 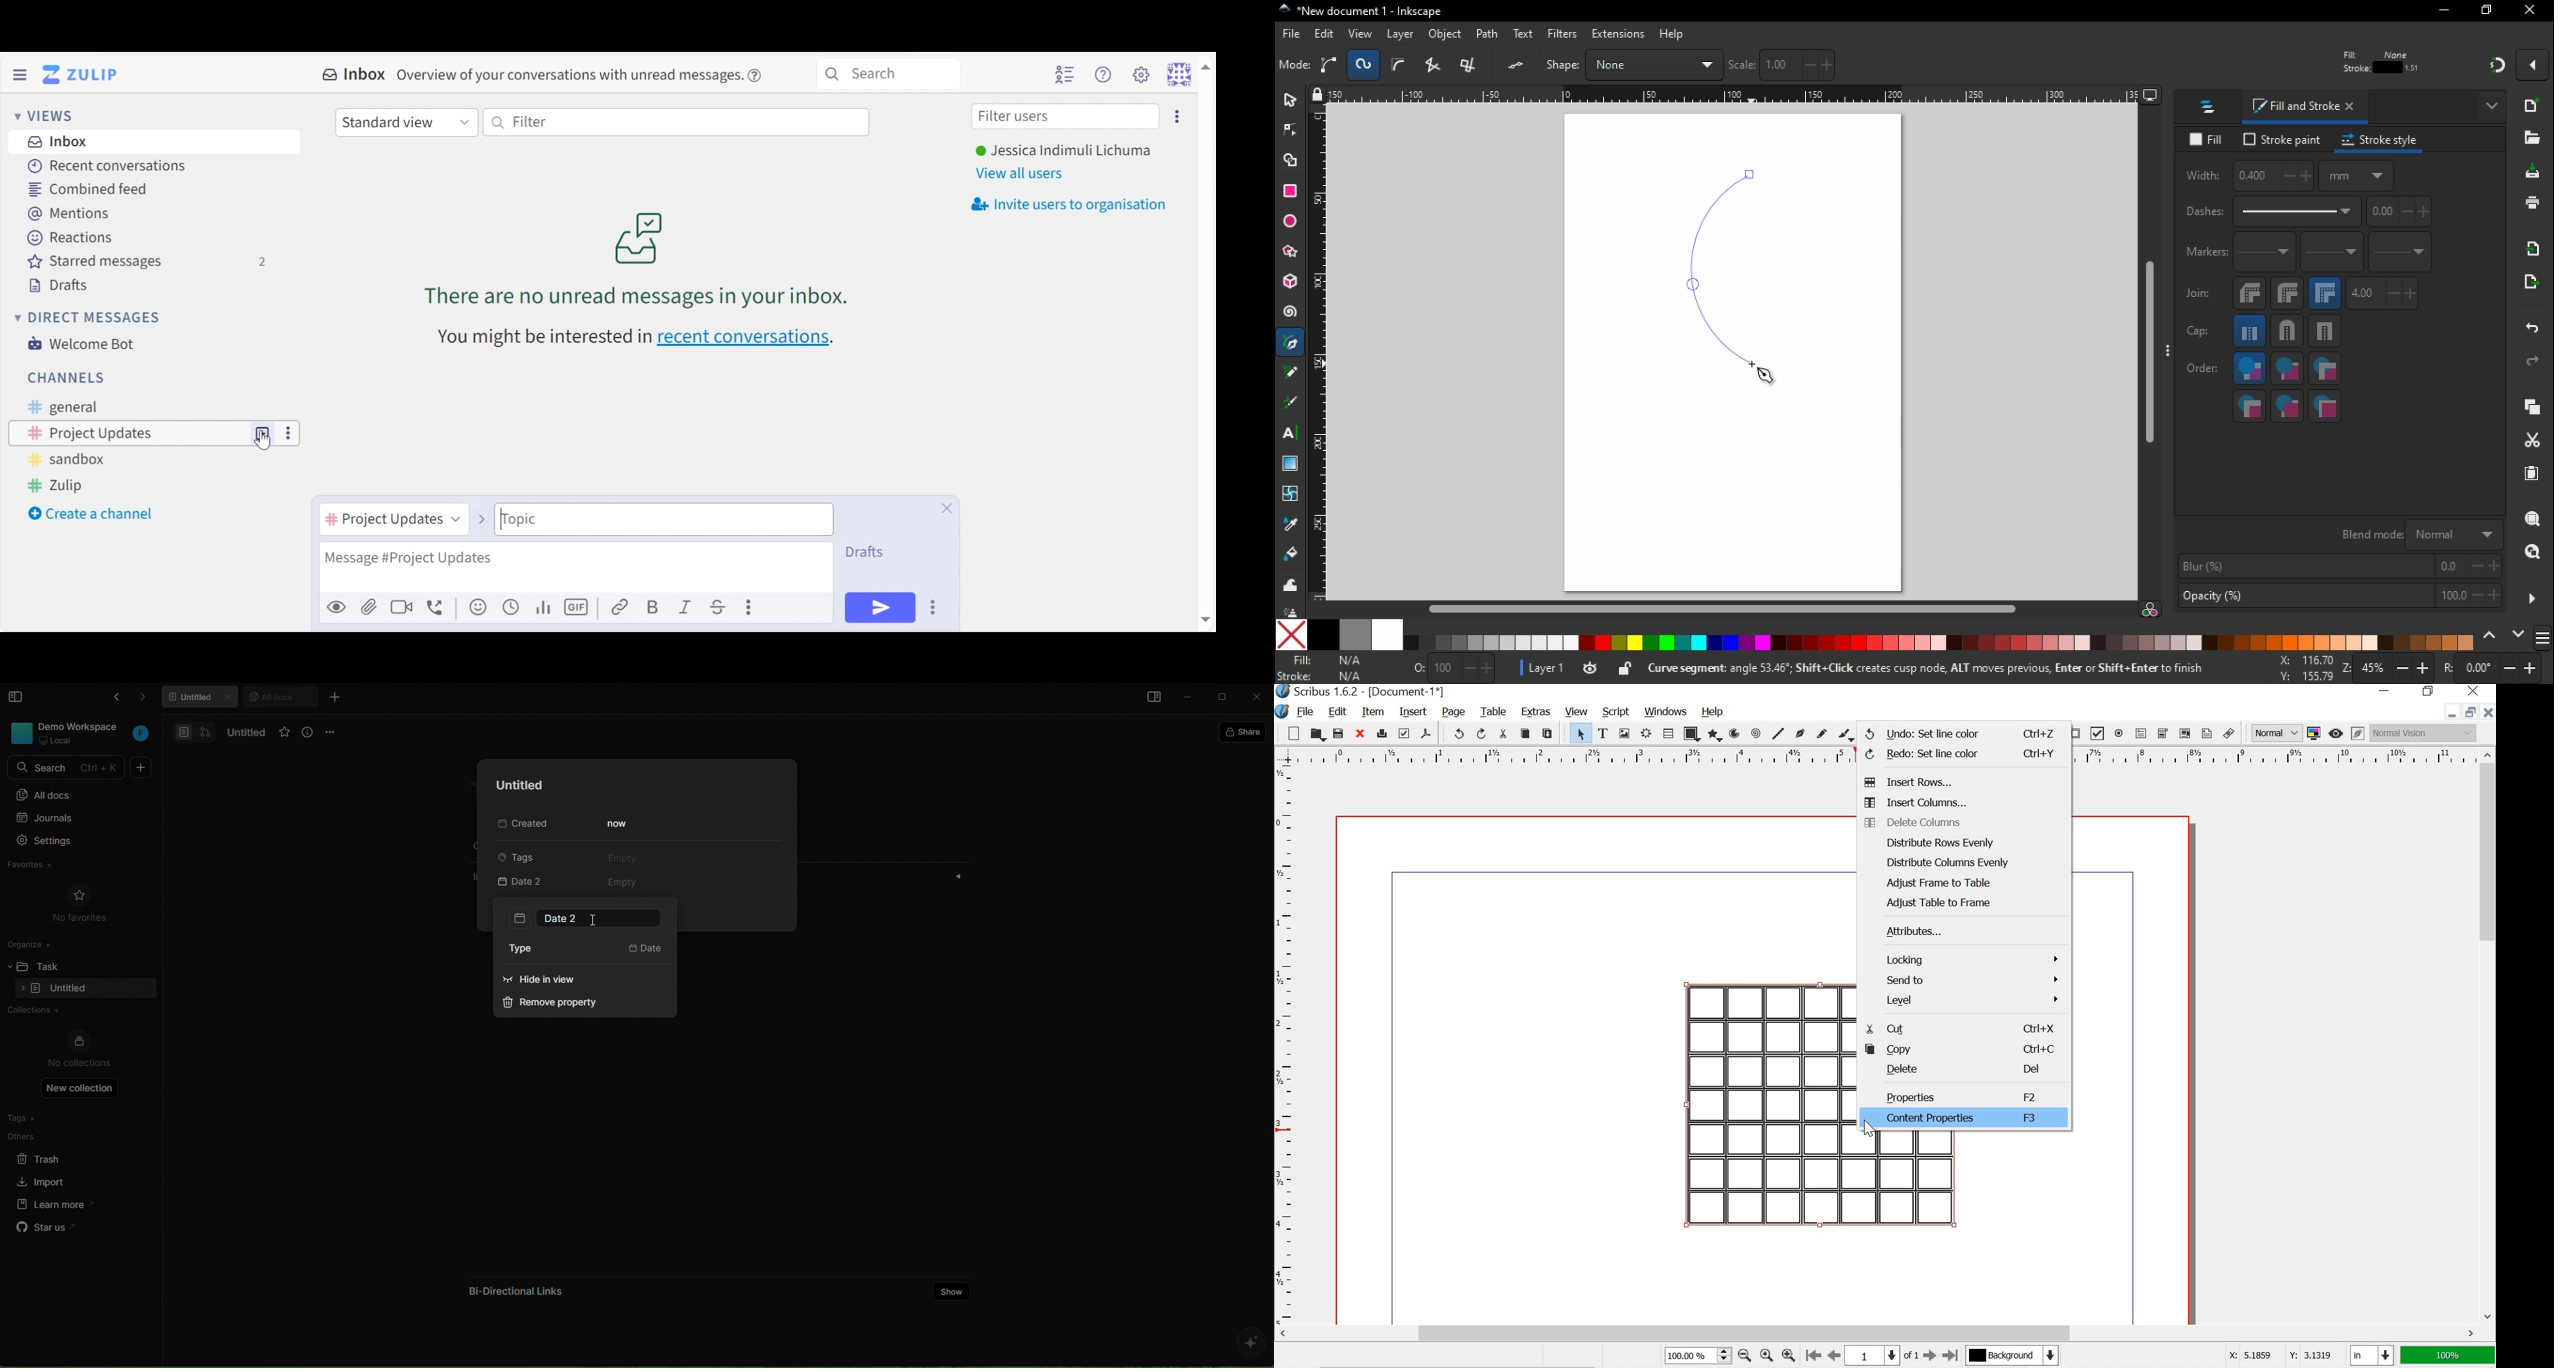 I want to click on markers, stoke, fills, so click(x=2326, y=407).